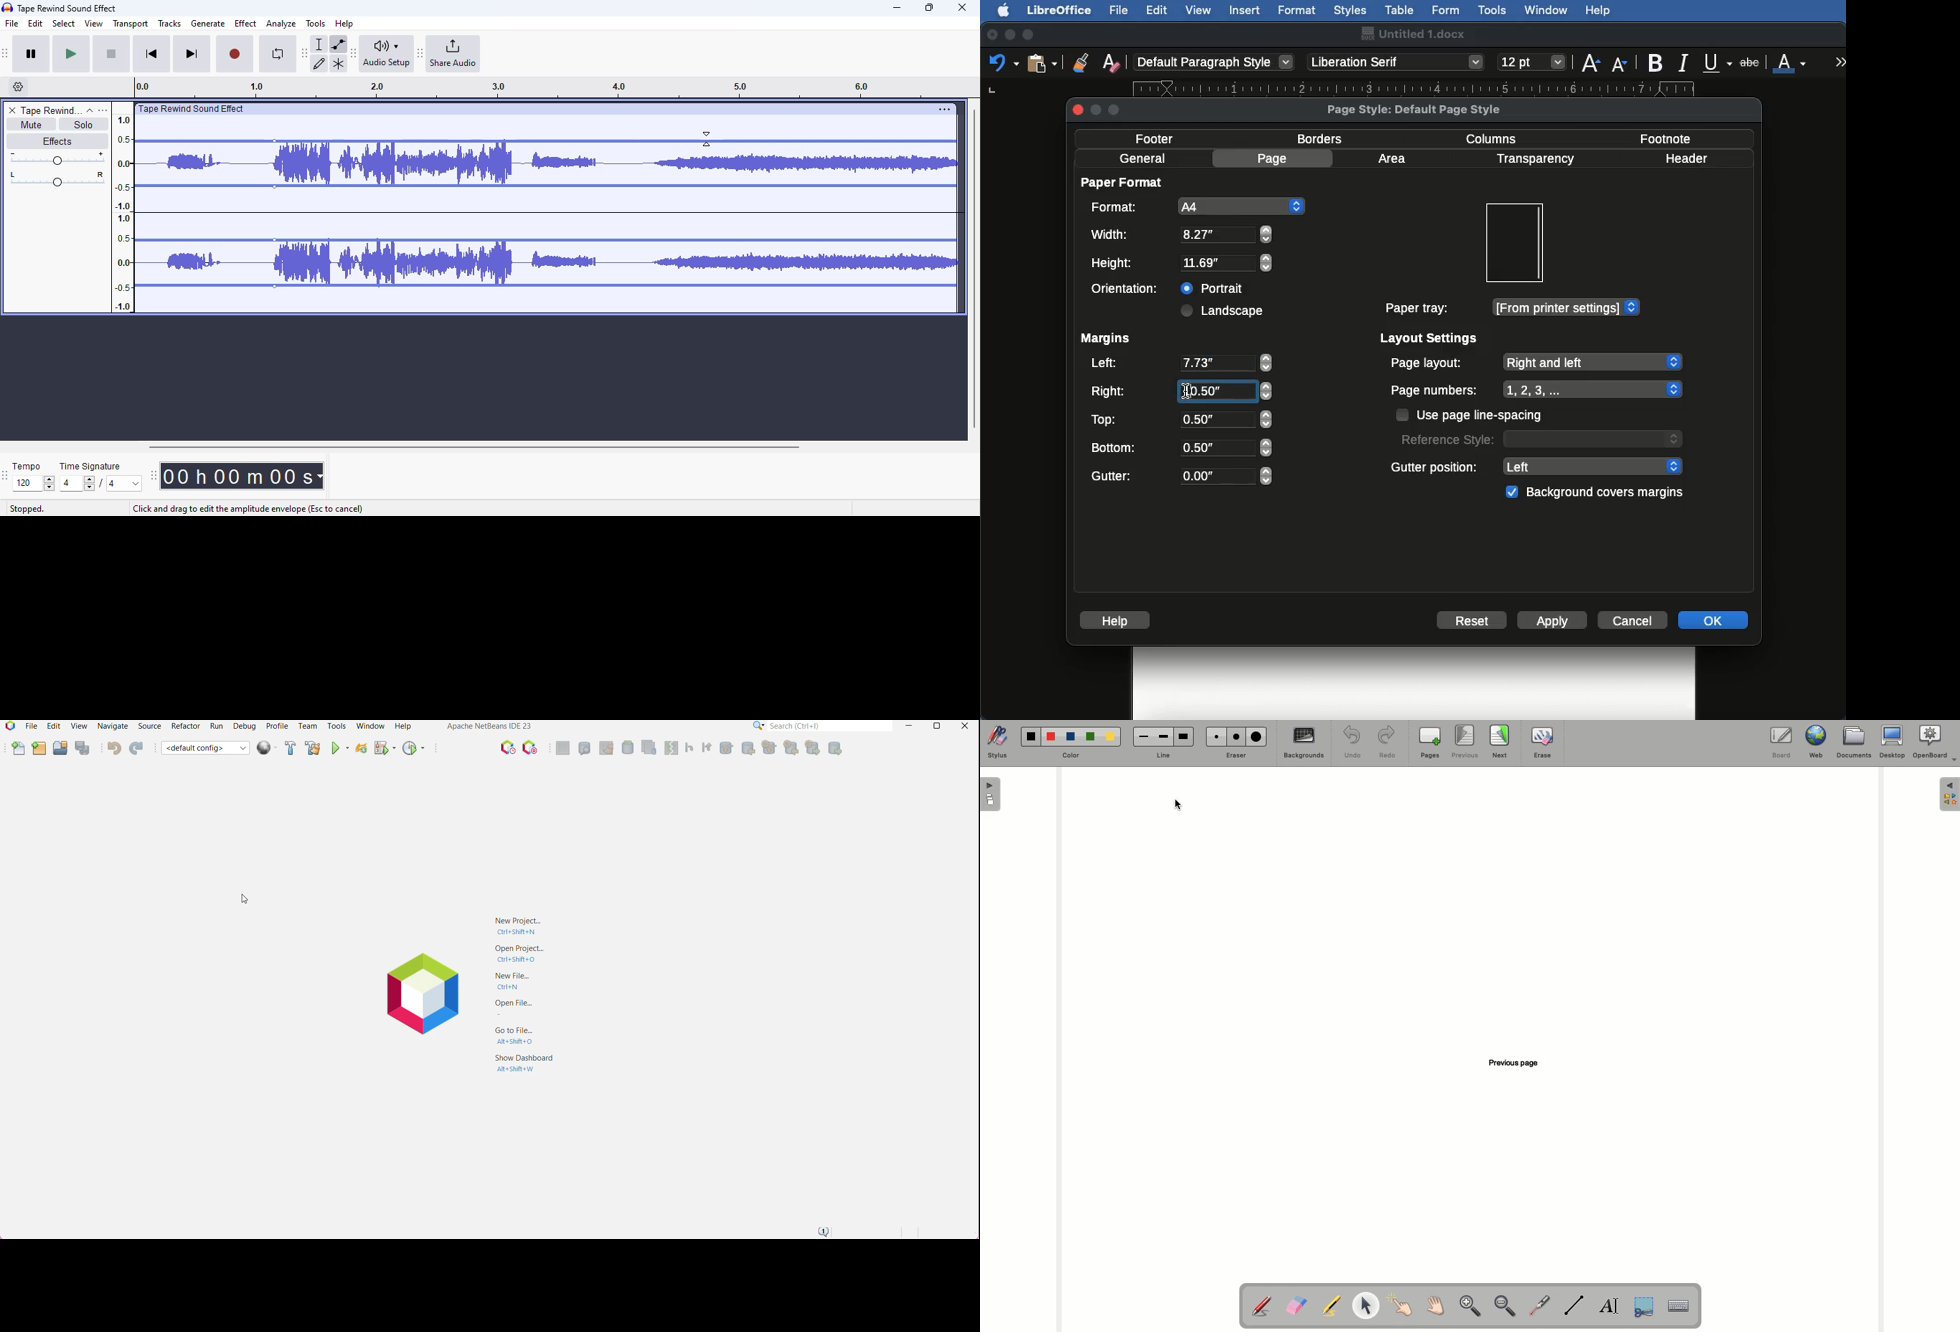  What do you see at coordinates (1214, 286) in the screenshot?
I see `Portrait` at bounding box center [1214, 286].